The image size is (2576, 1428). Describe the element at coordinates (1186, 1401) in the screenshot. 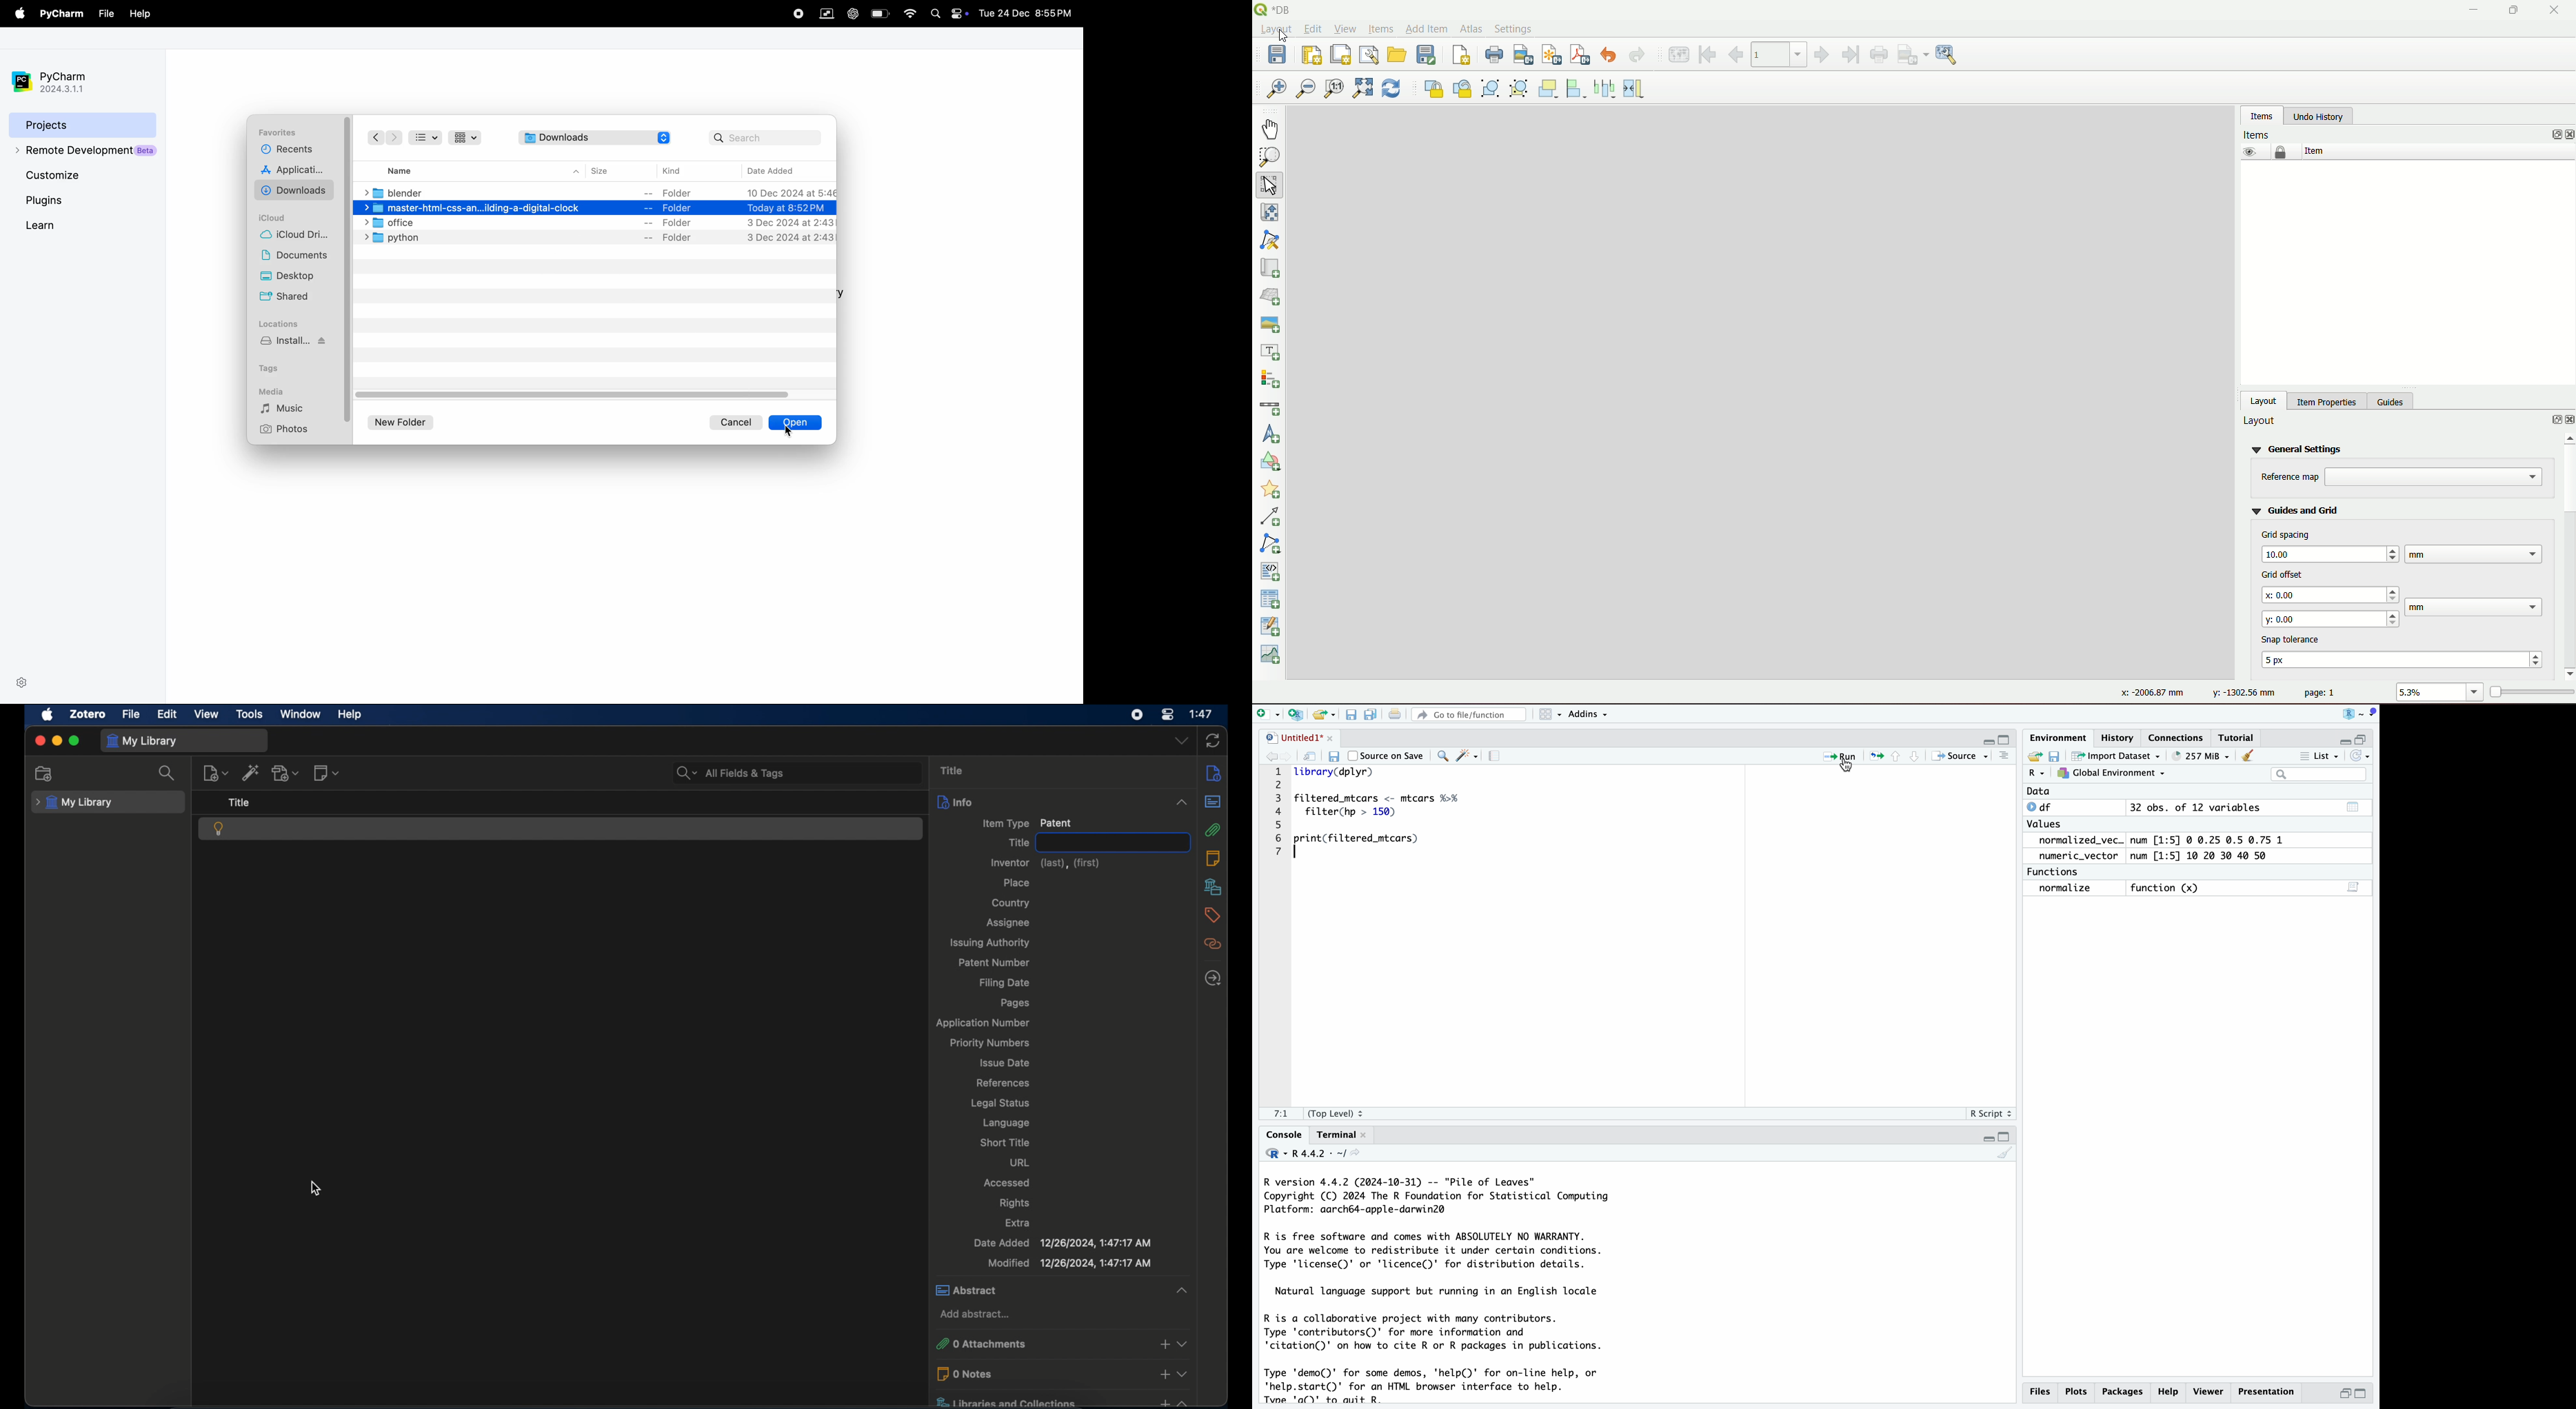

I see `Collapse or expand ` at that location.